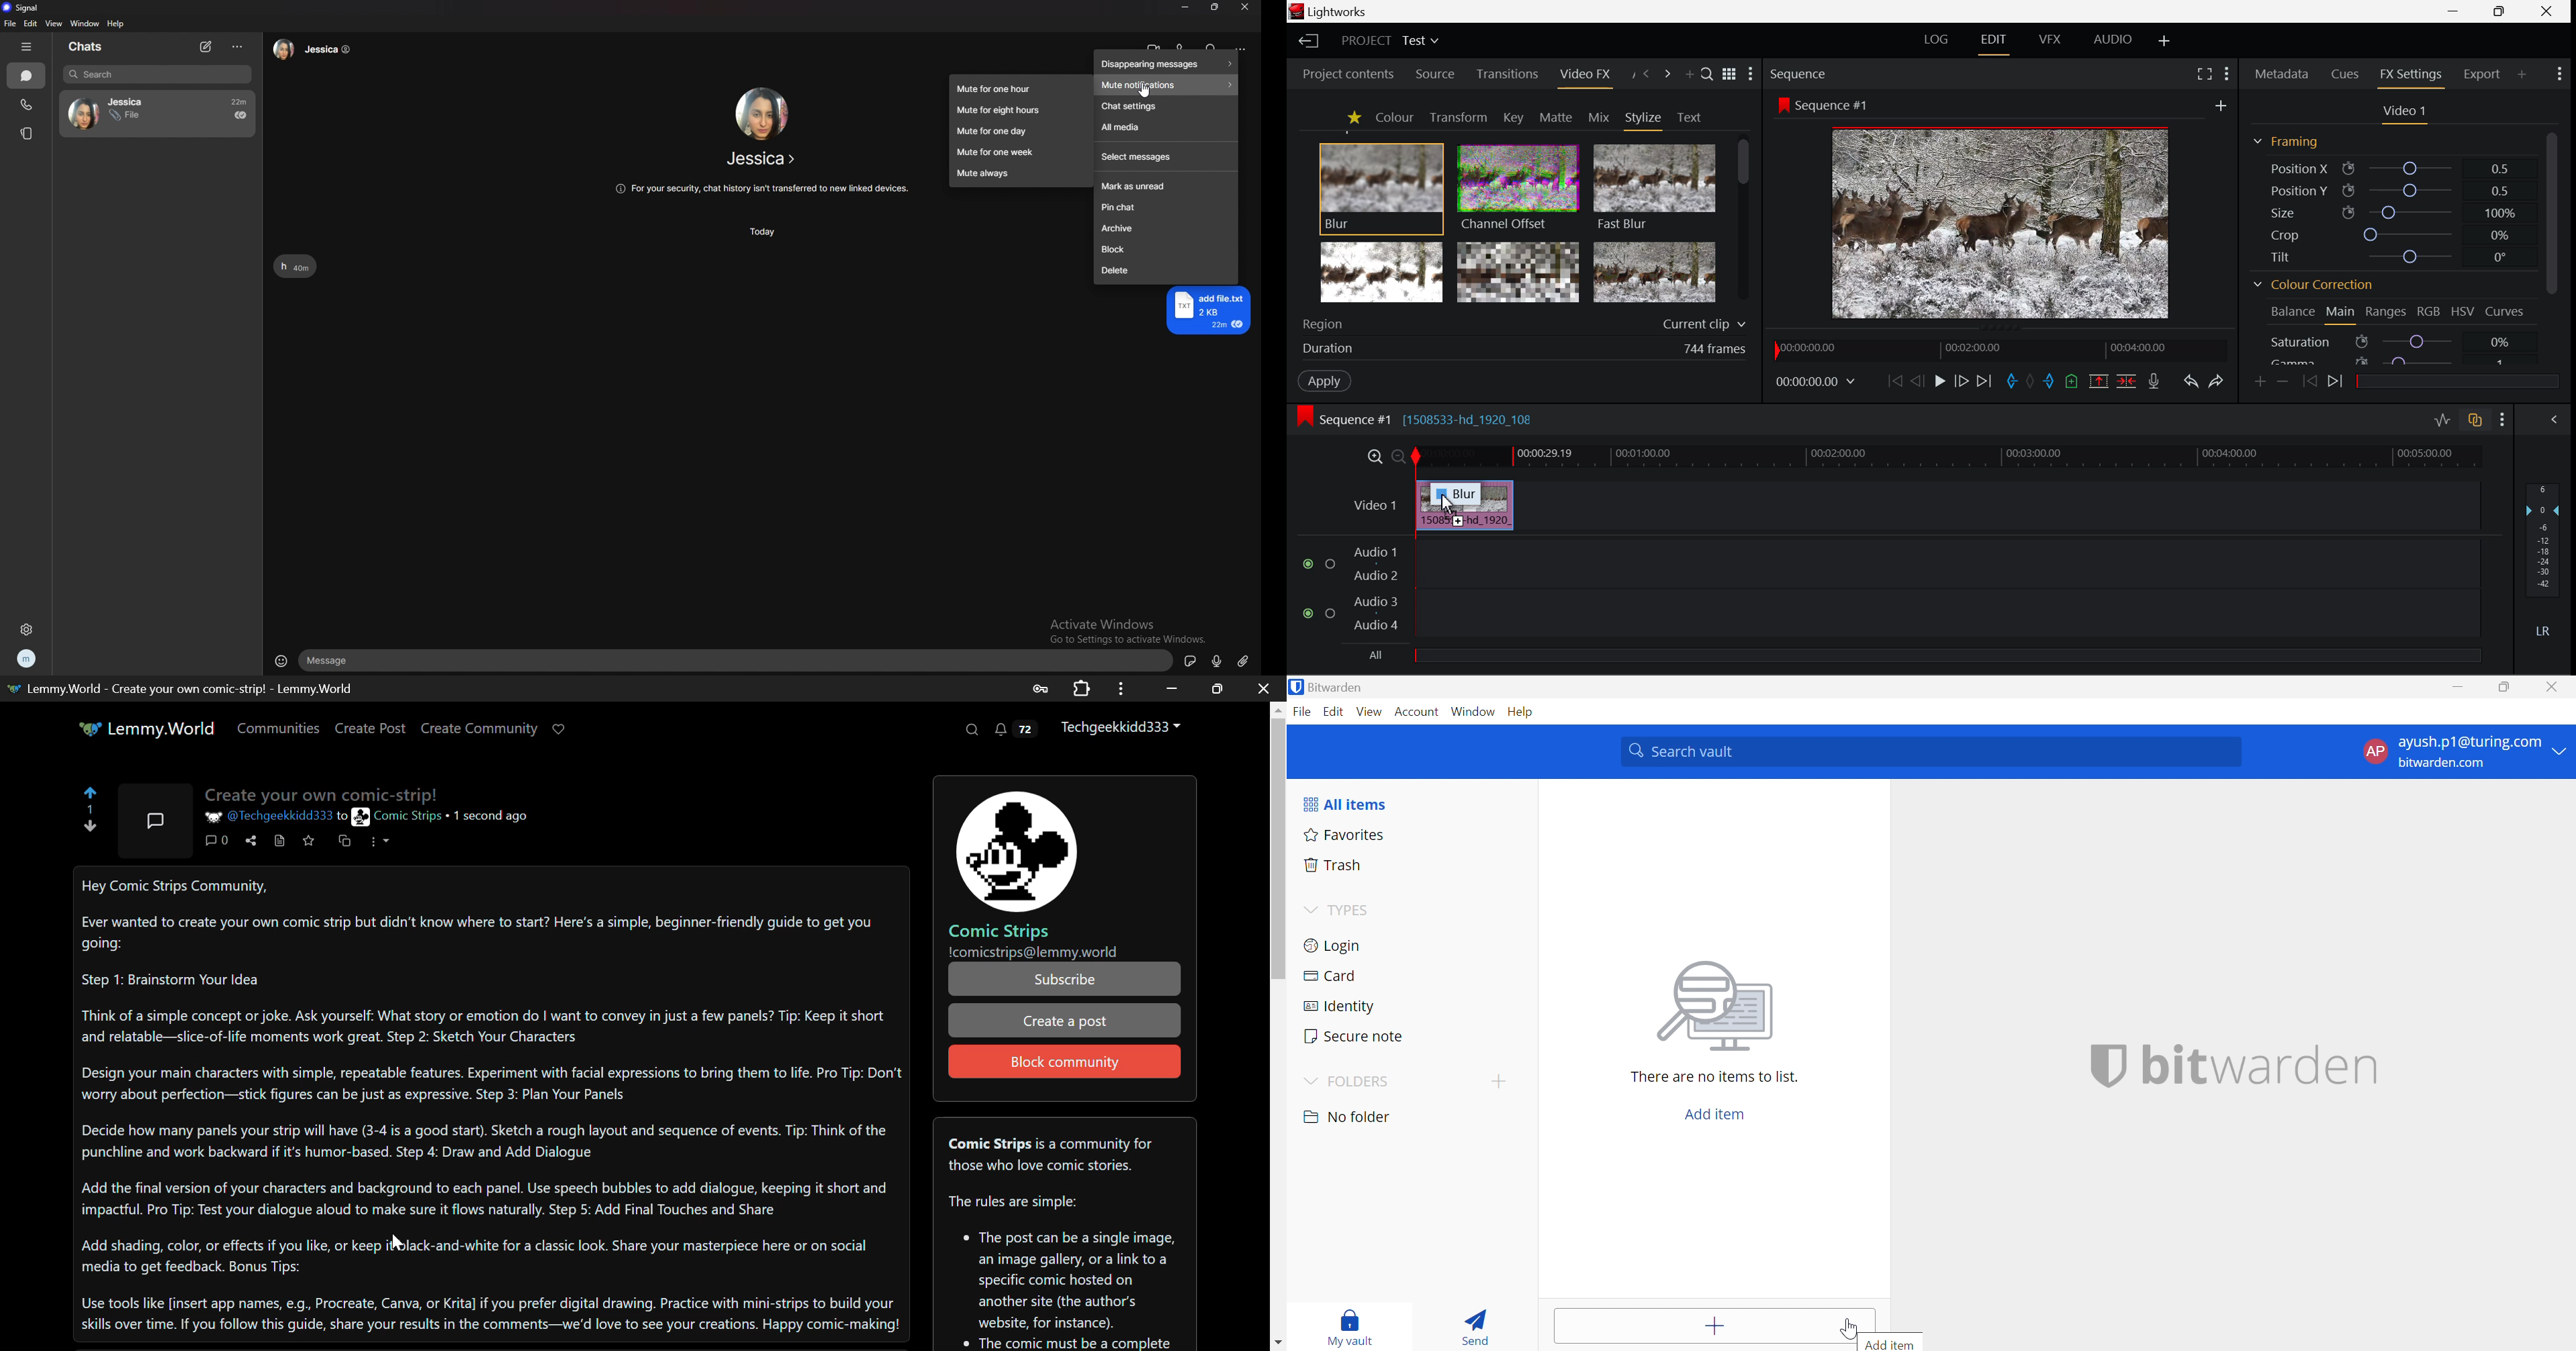 This screenshot has height=1372, width=2576. Describe the element at coordinates (2551, 686) in the screenshot. I see `Close` at that location.